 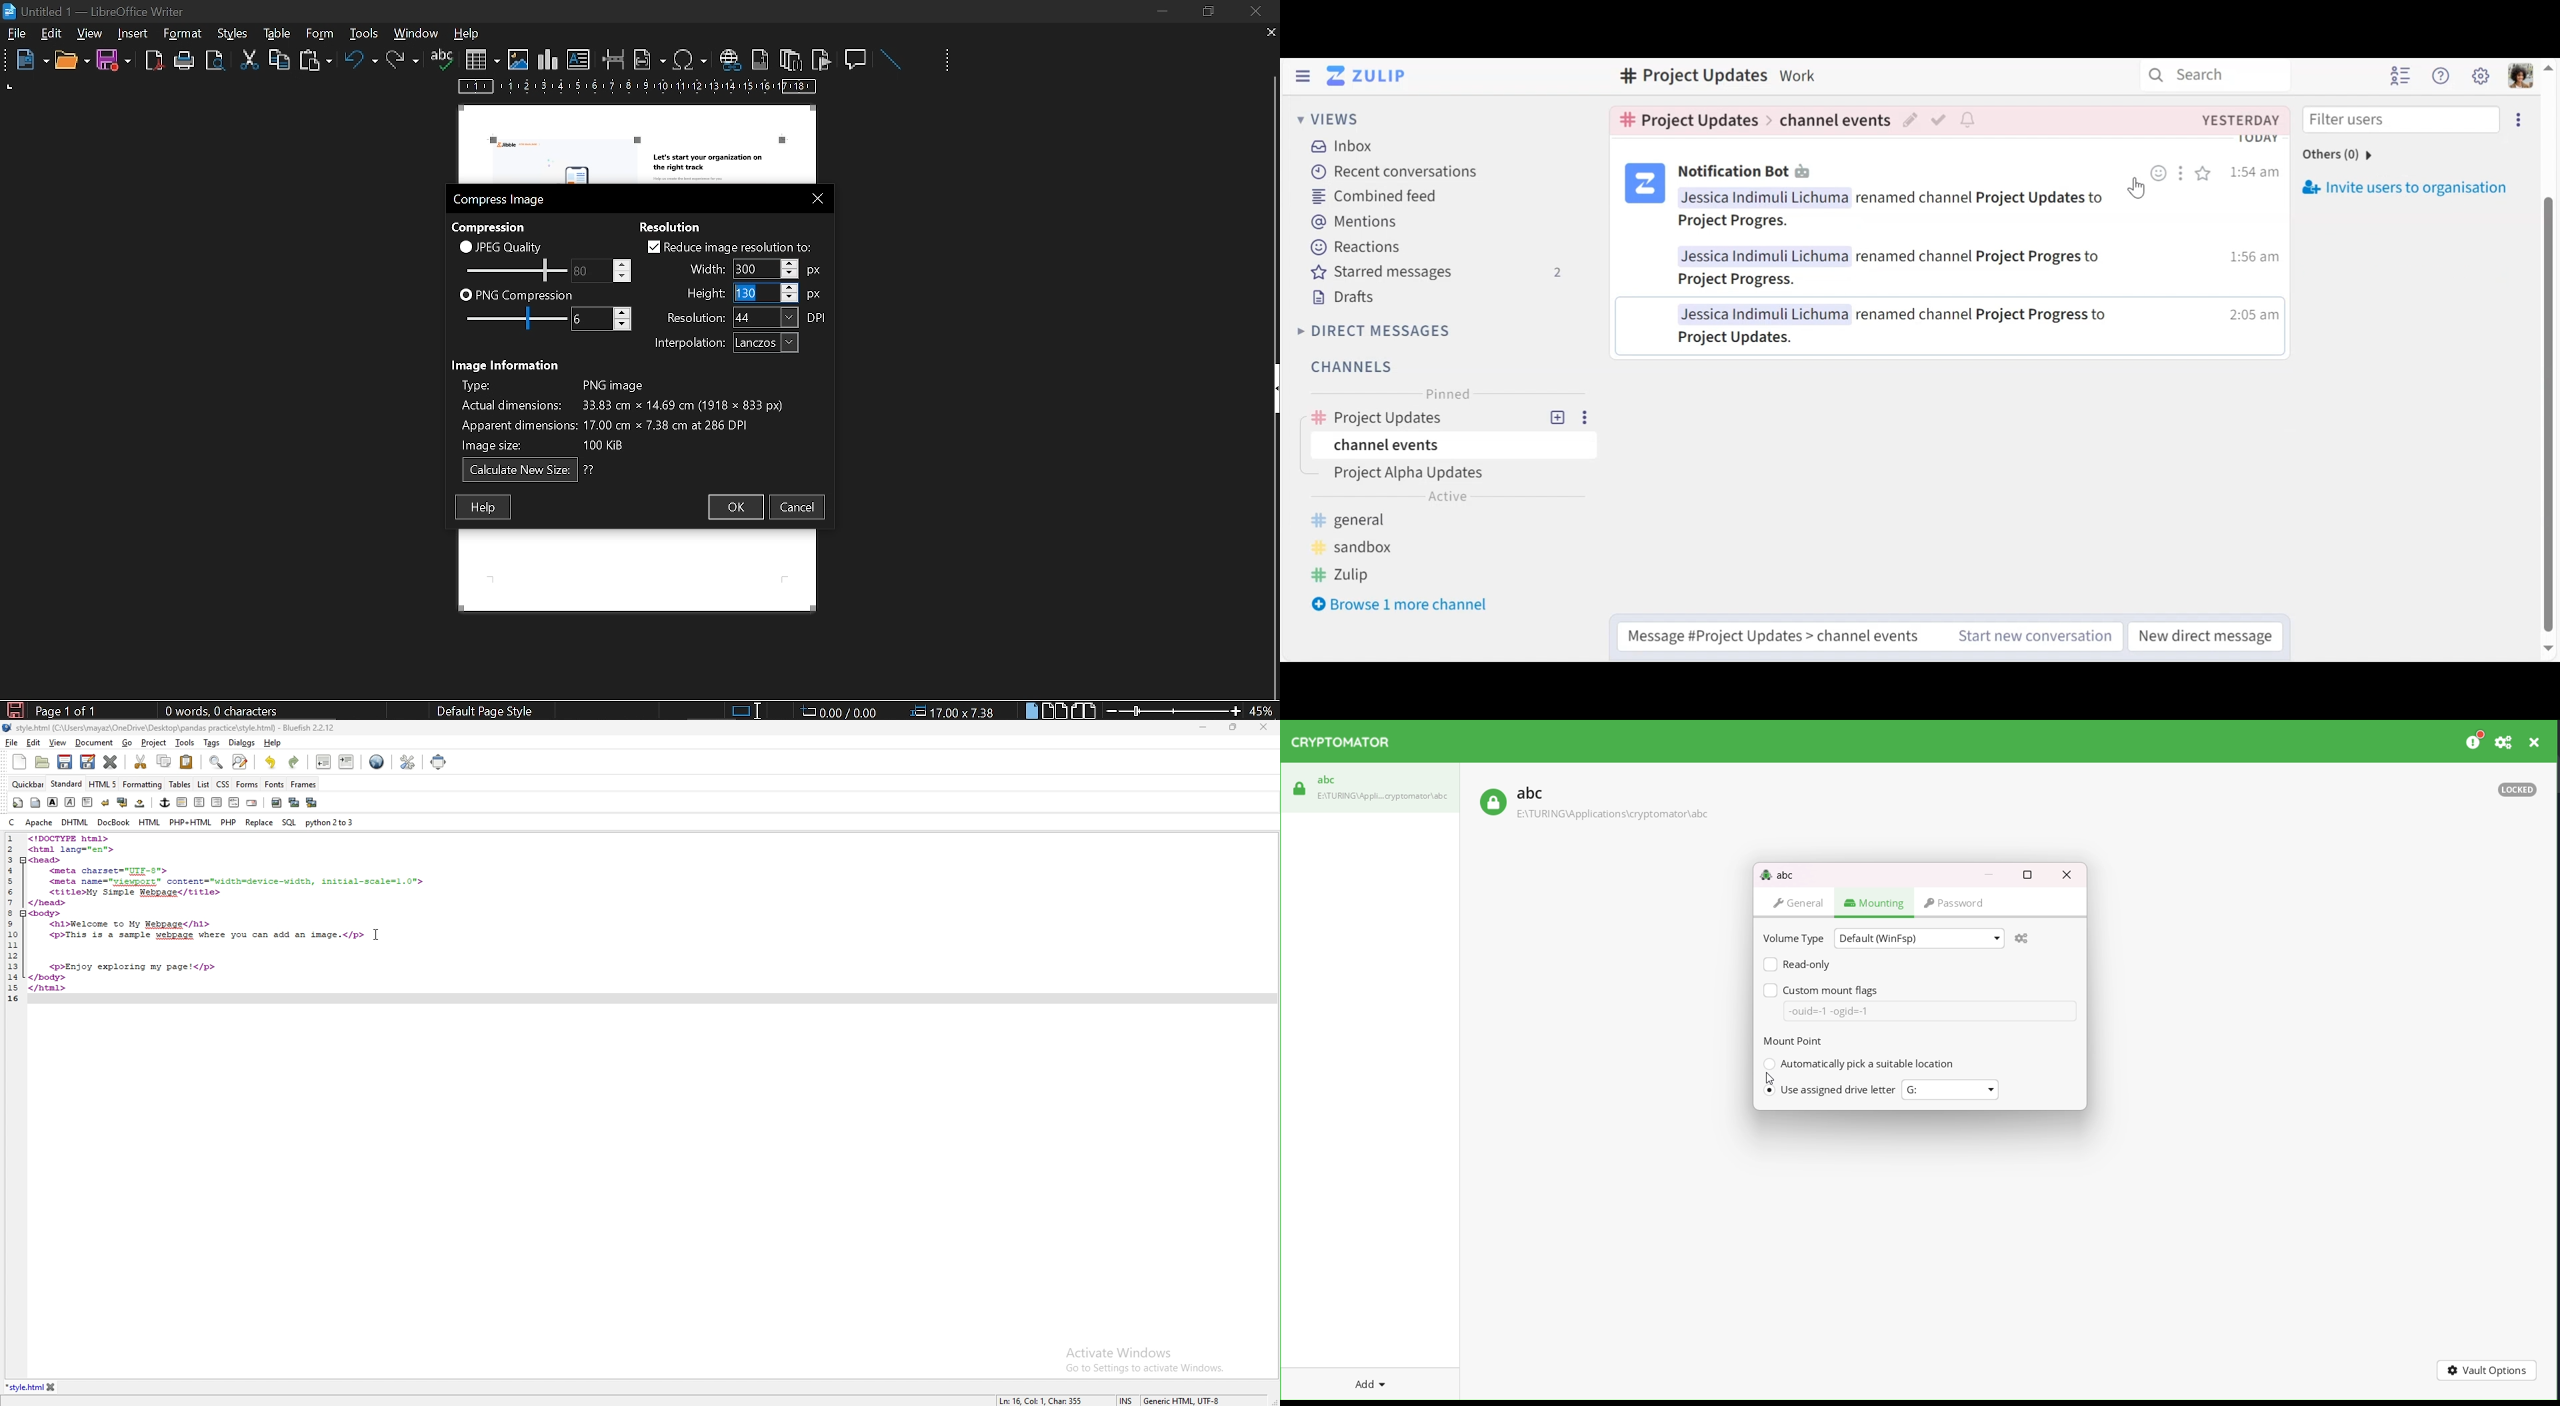 What do you see at coordinates (1298, 788) in the screenshot?
I see `locked` at bounding box center [1298, 788].